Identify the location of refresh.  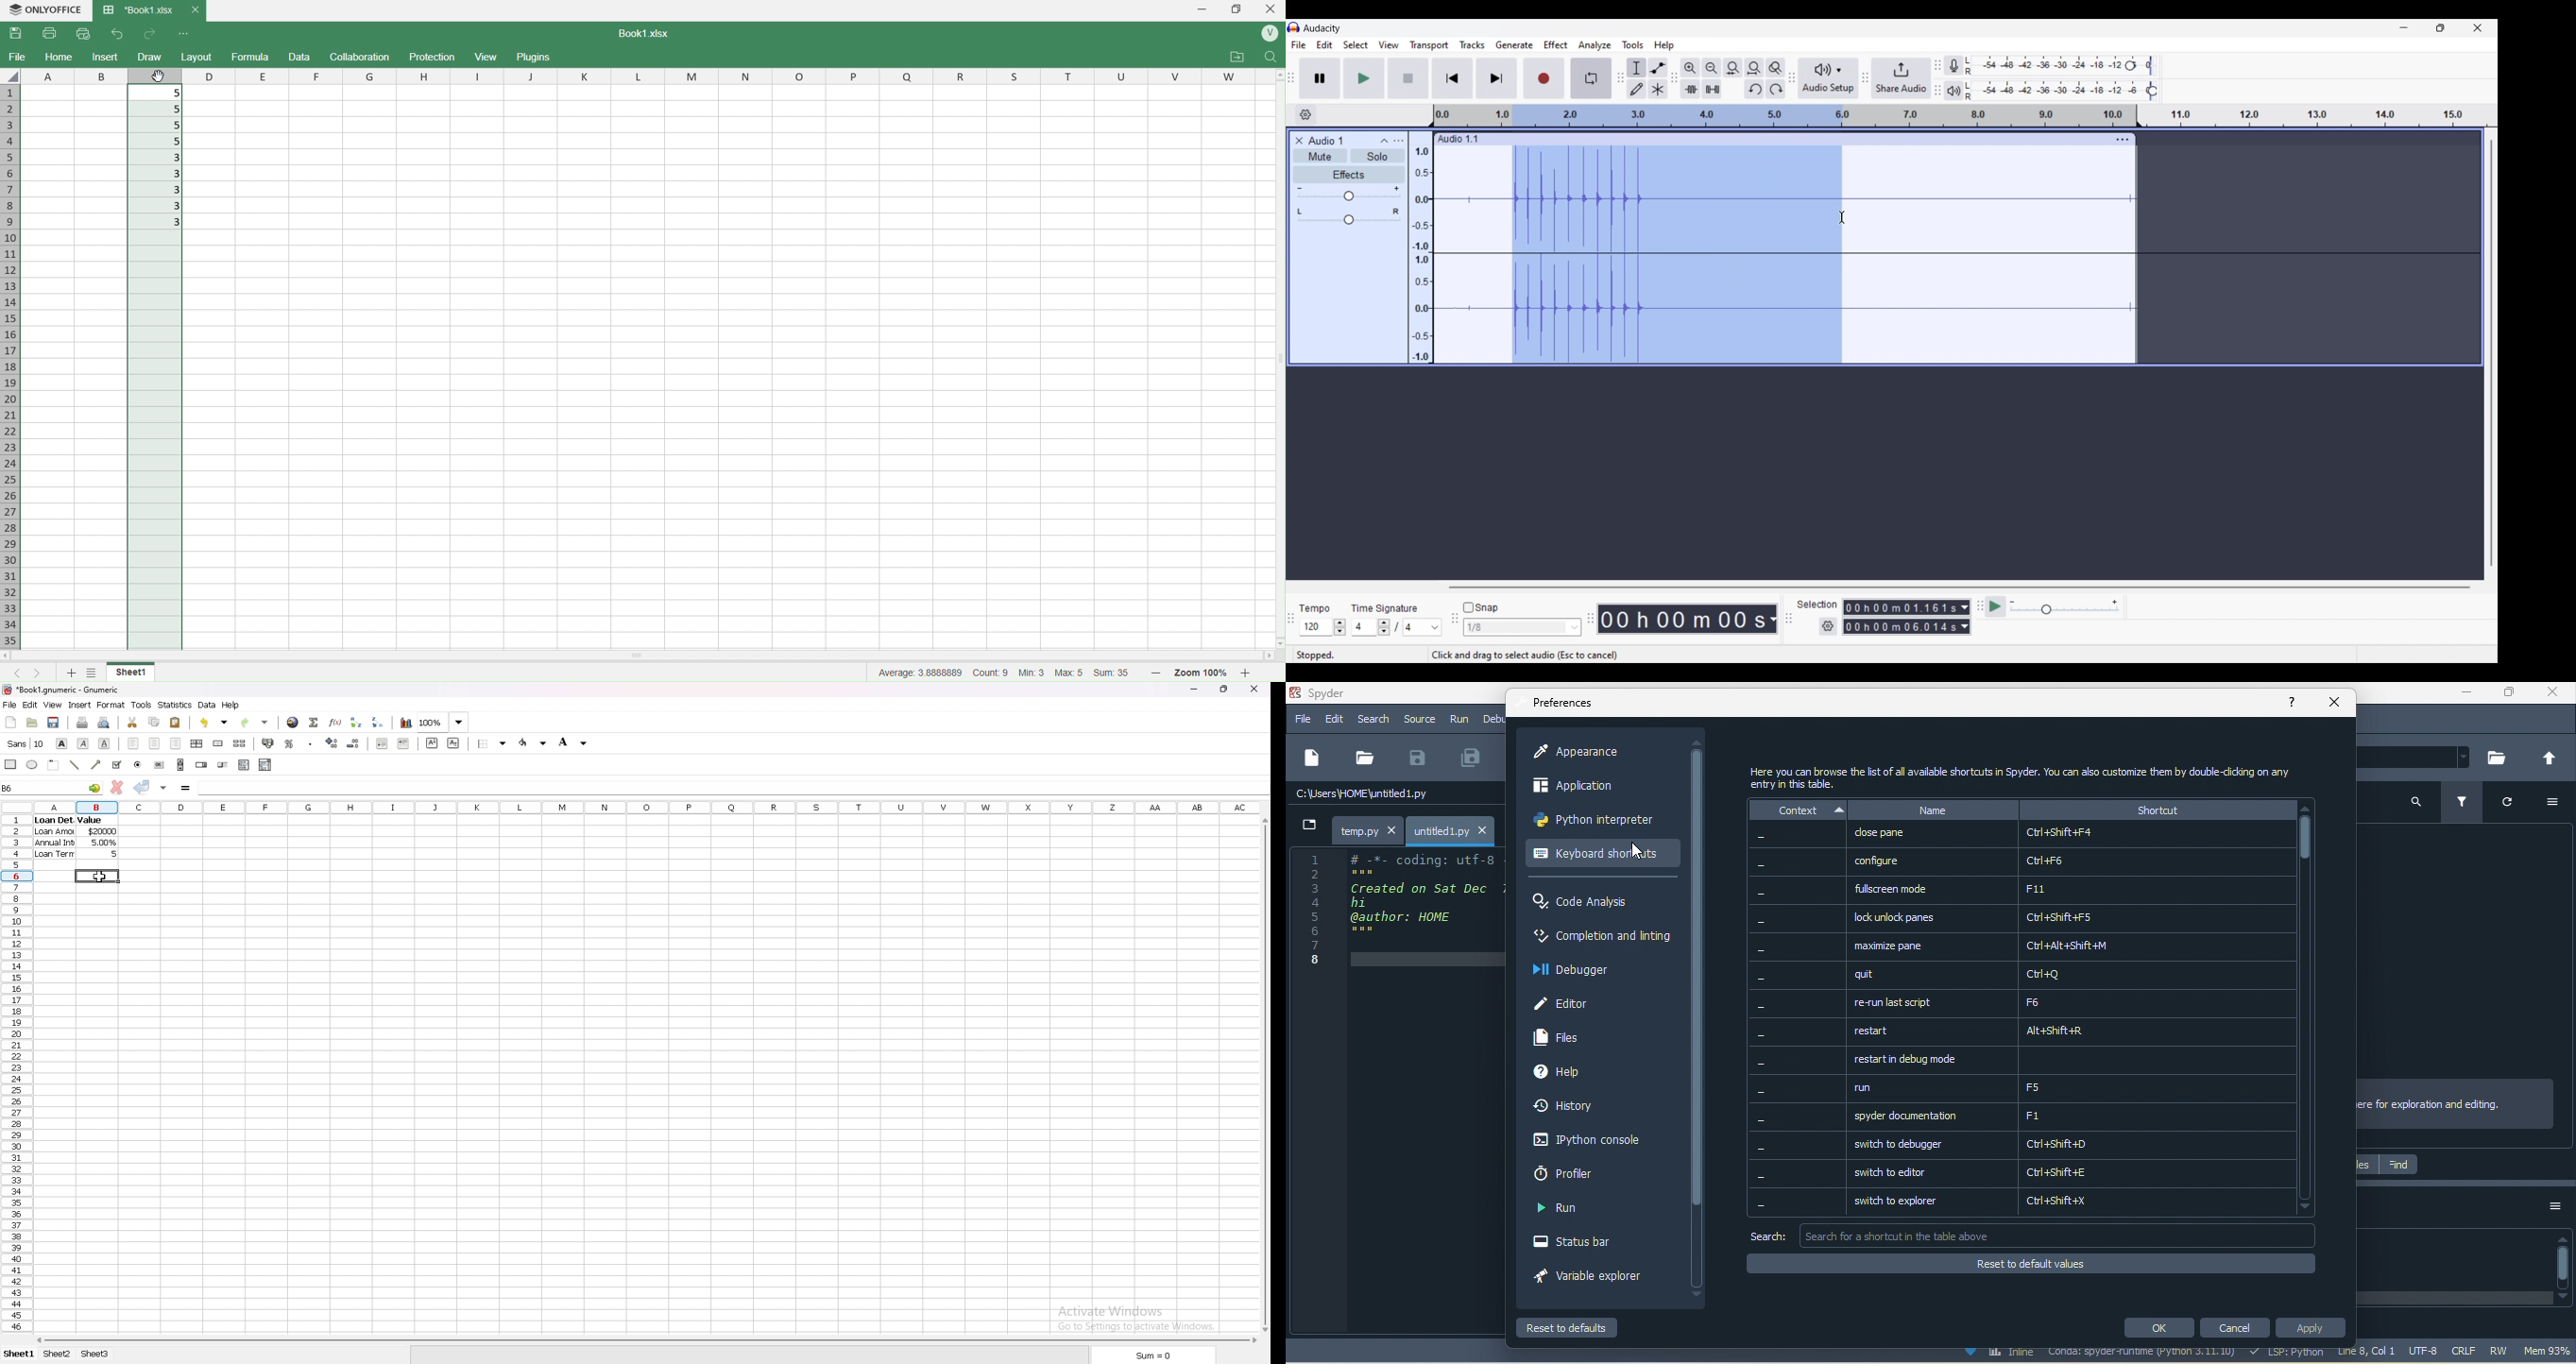
(2503, 805).